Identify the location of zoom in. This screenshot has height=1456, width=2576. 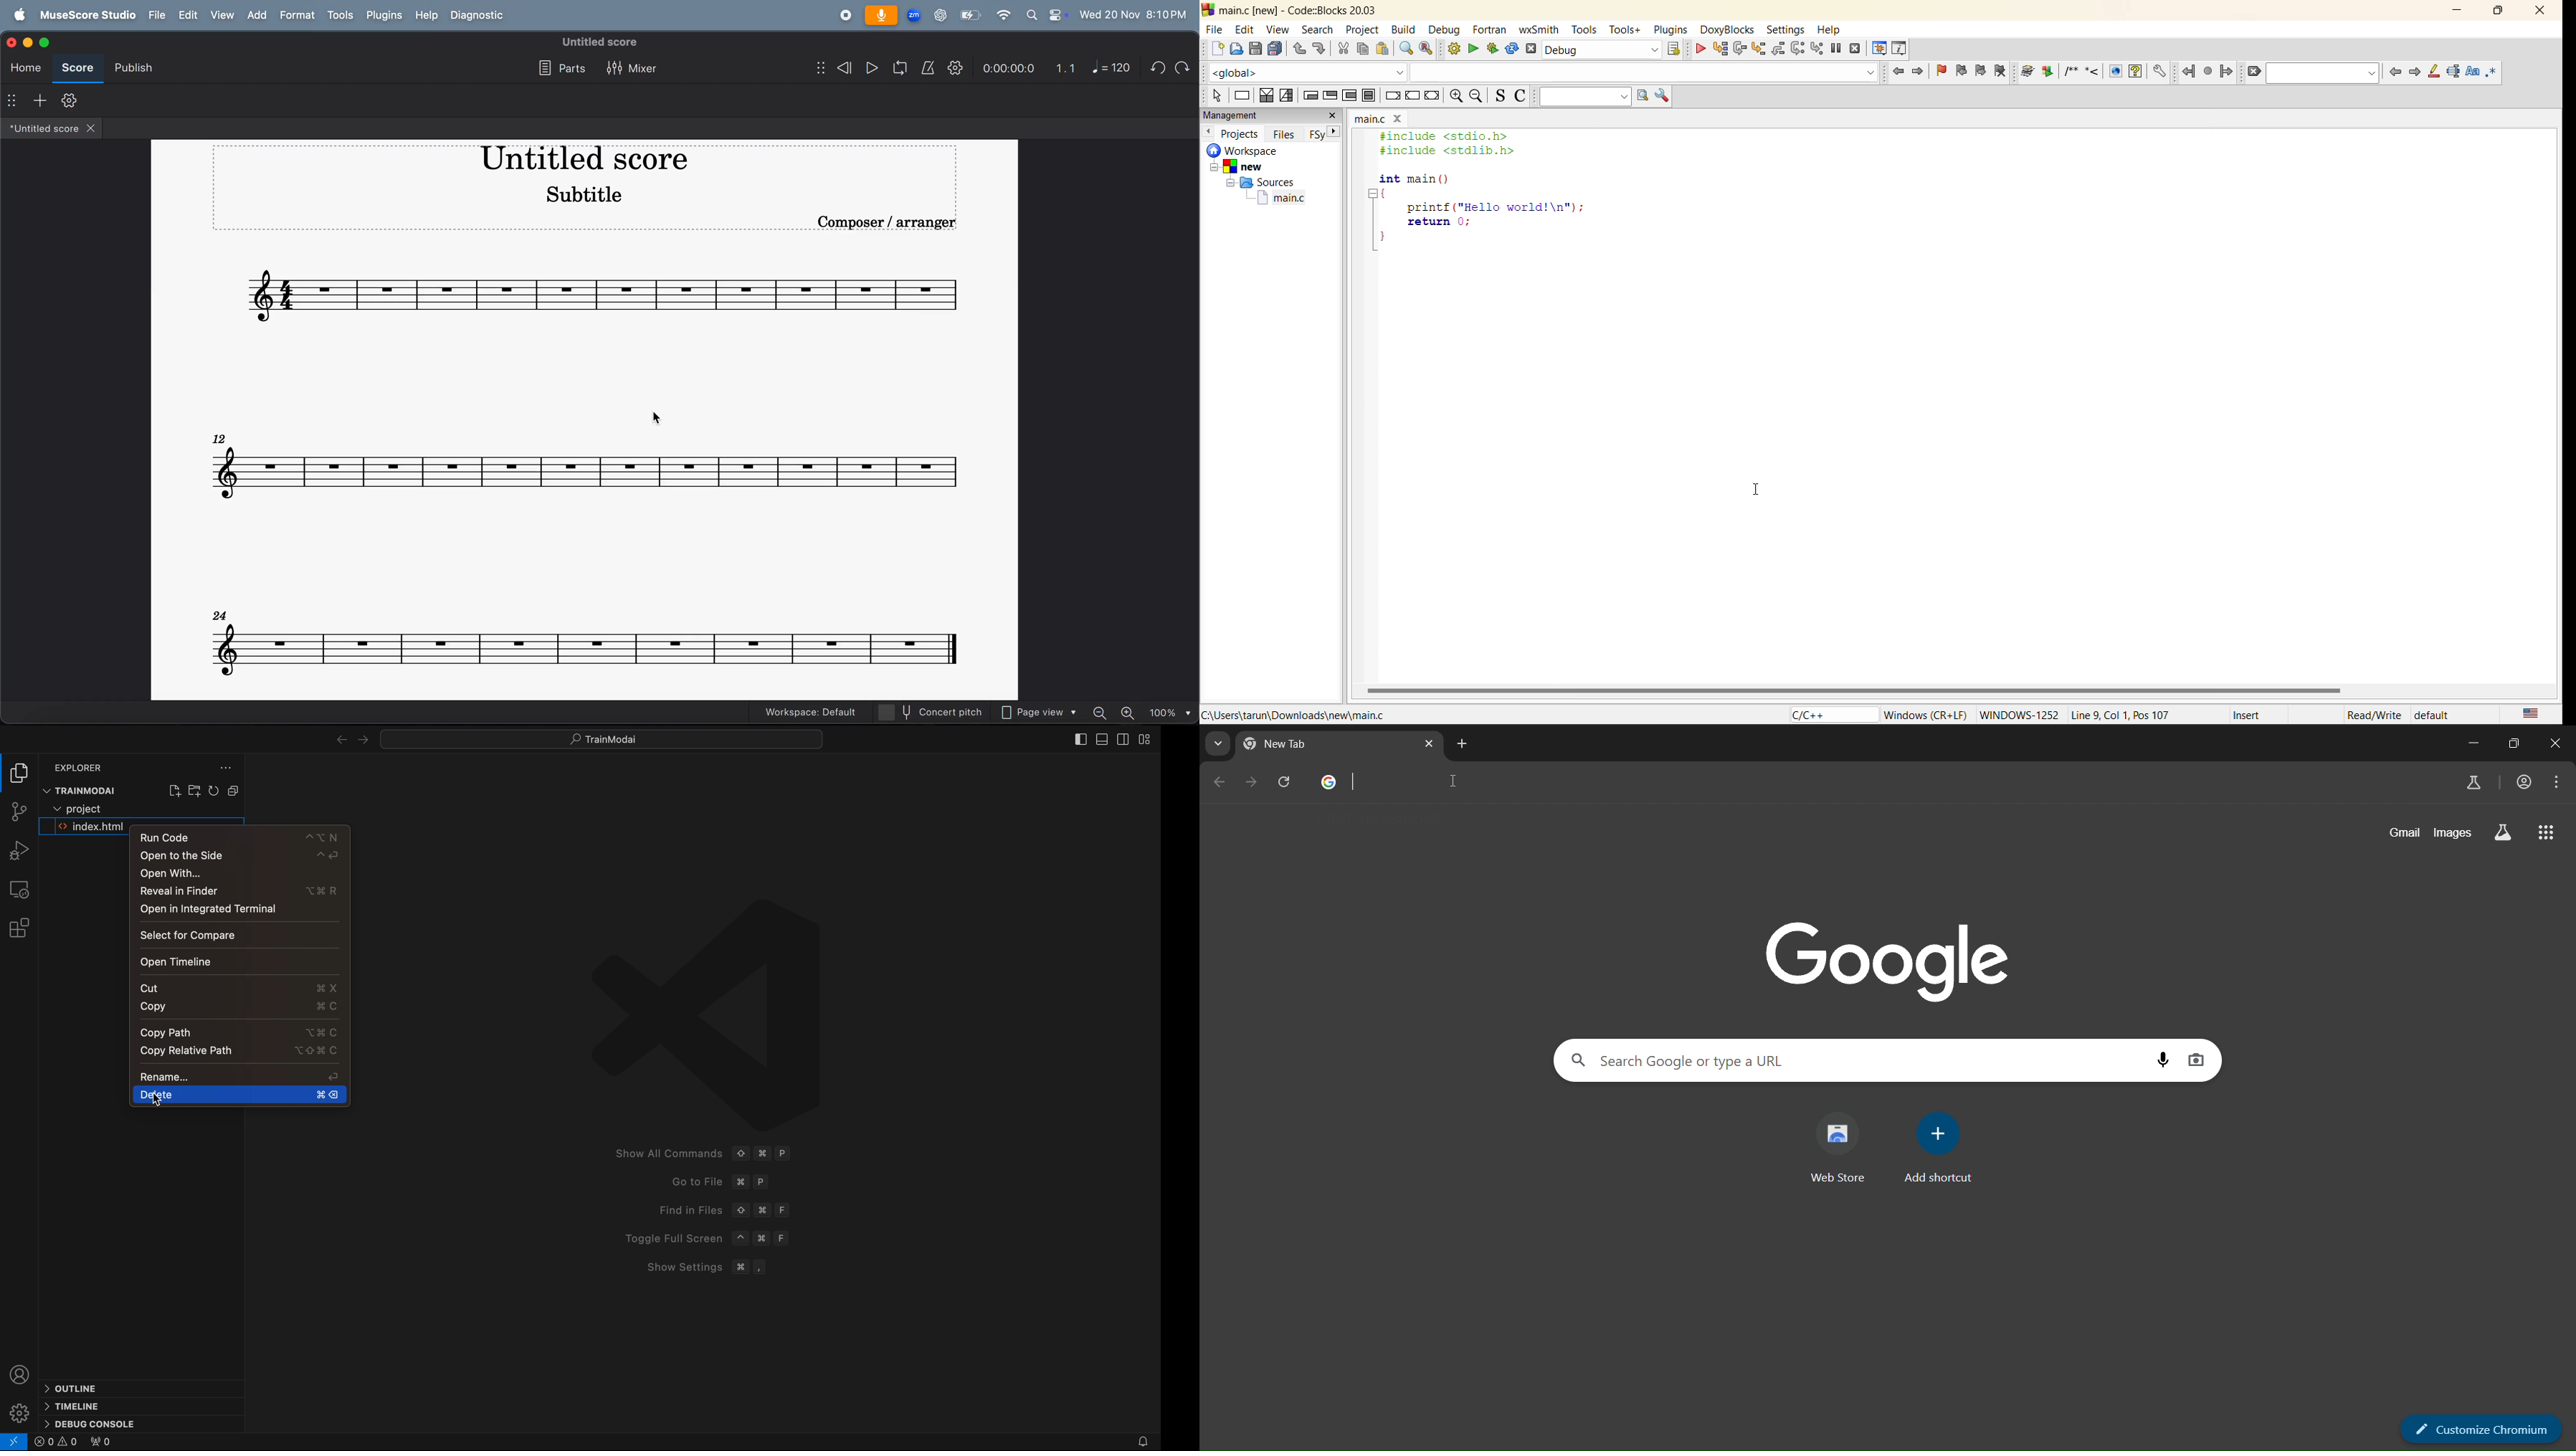
(1129, 712).